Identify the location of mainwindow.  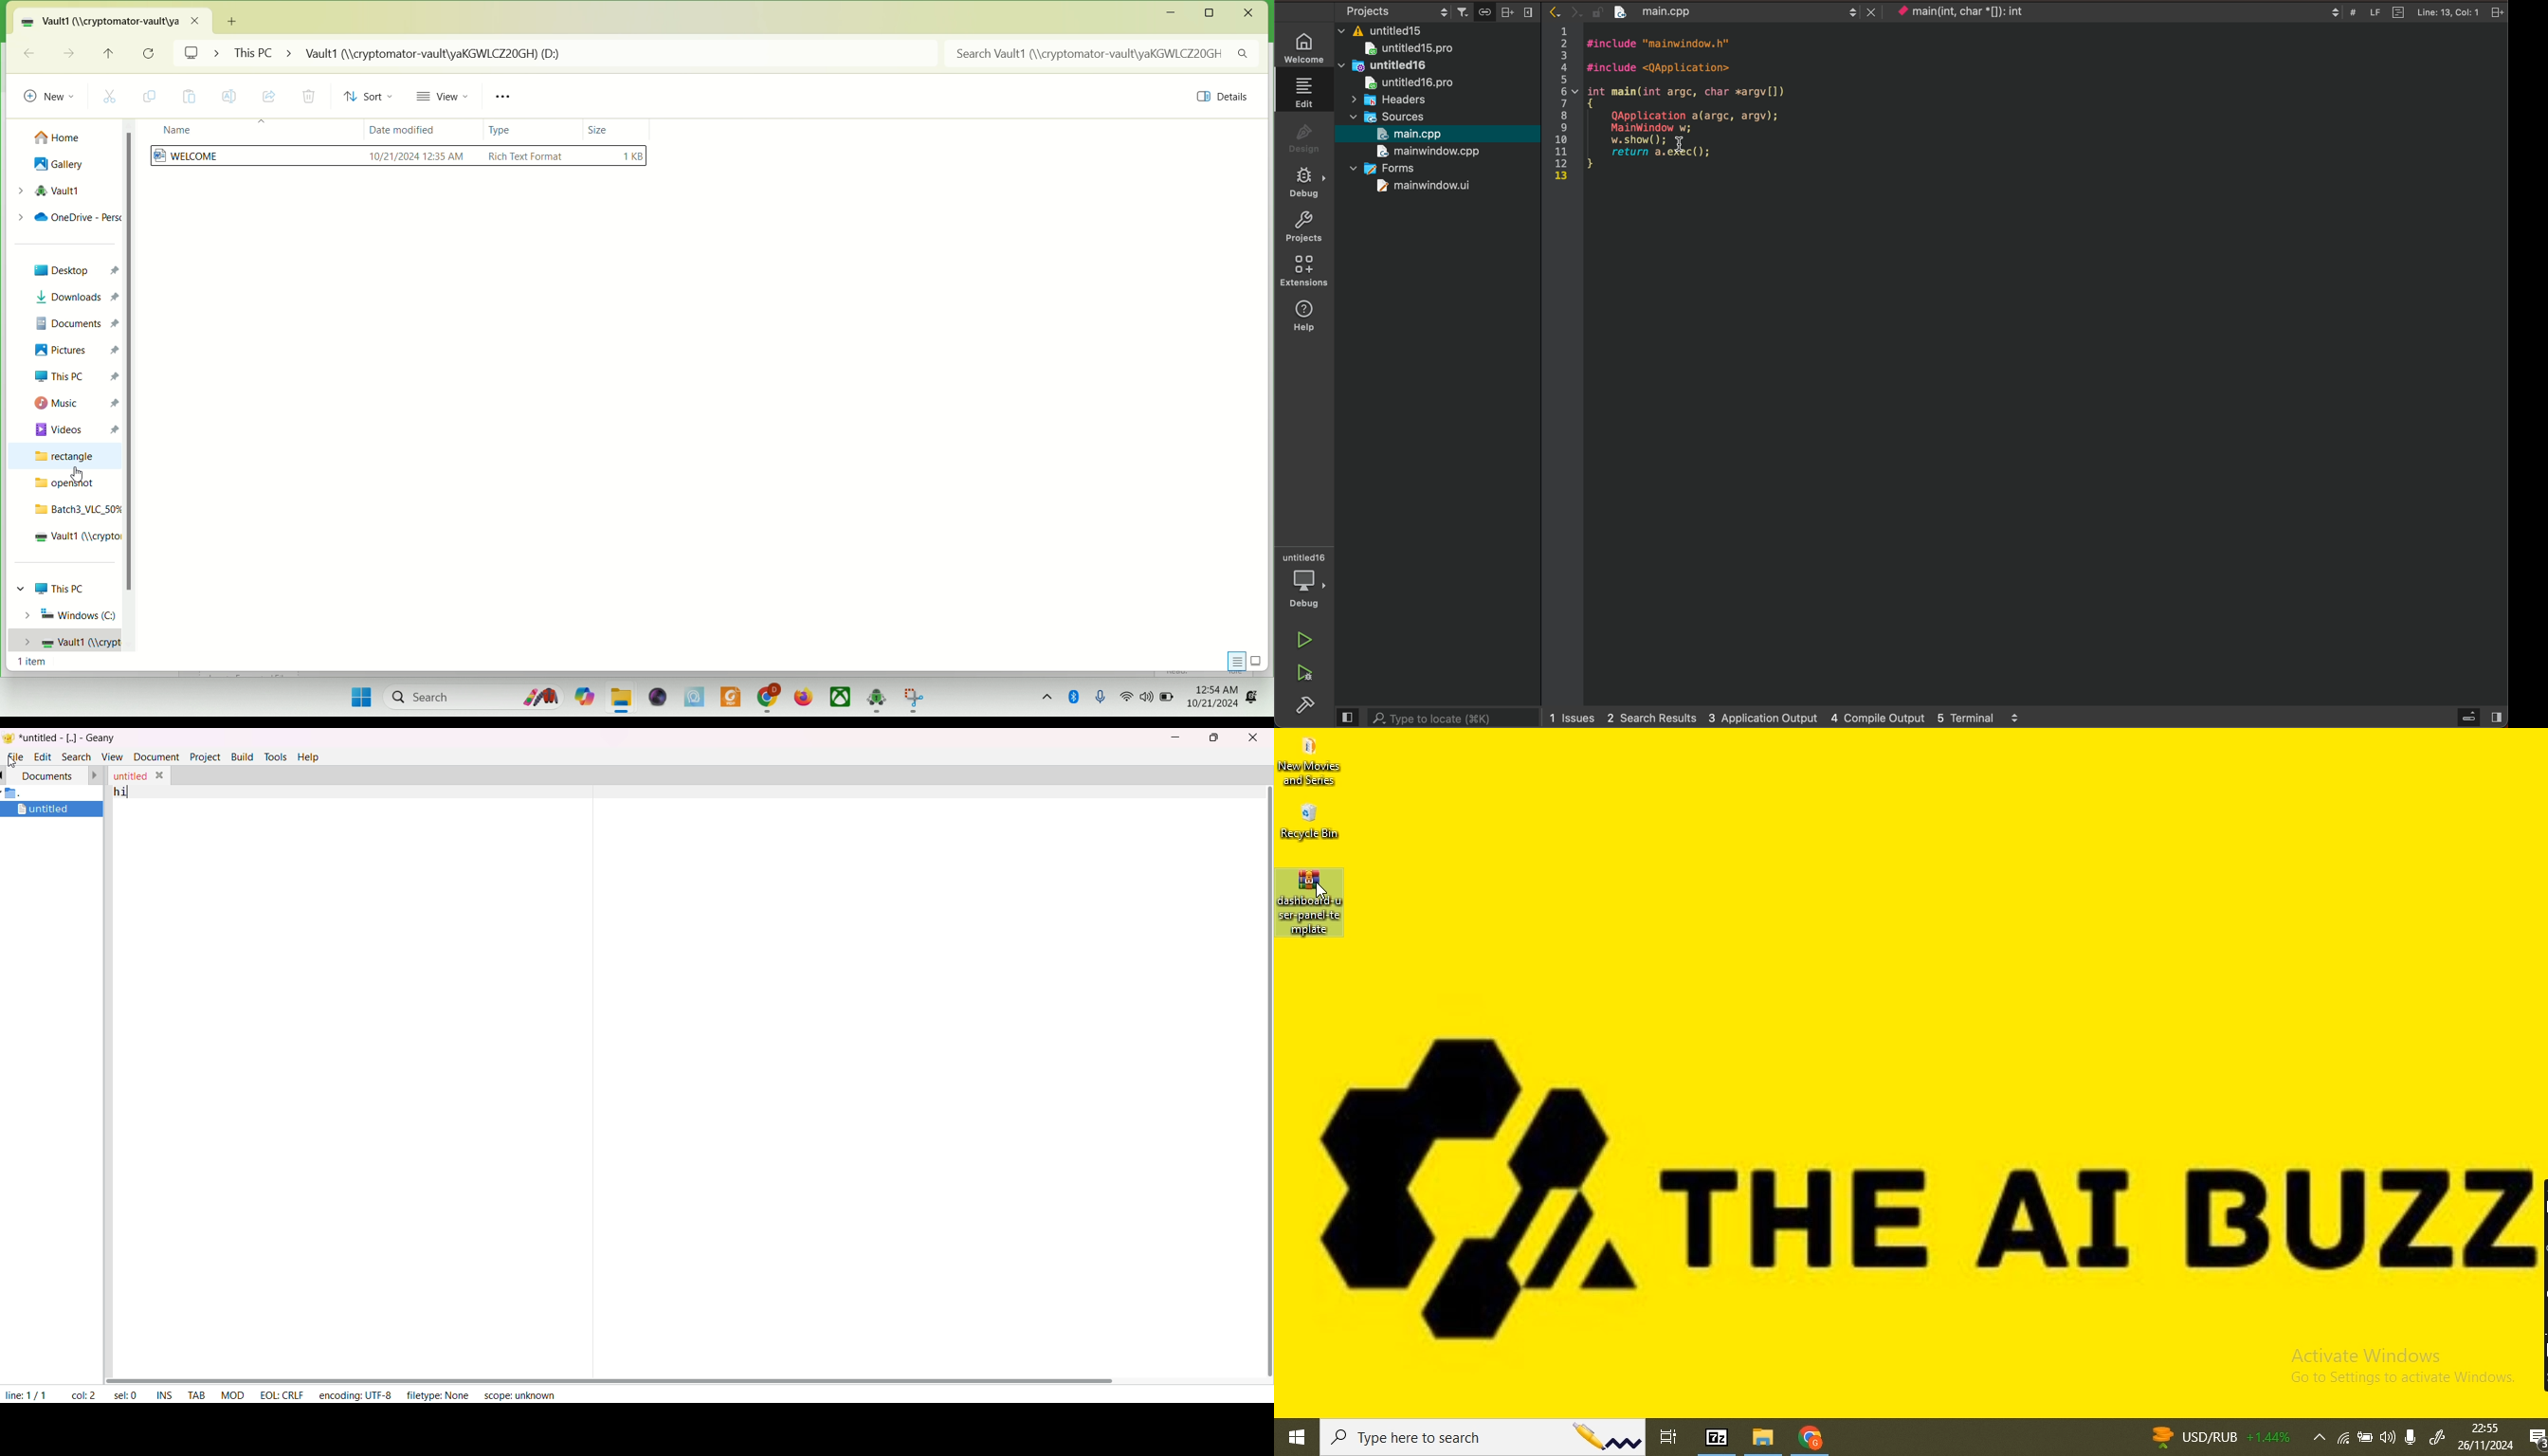
(1424, 186).